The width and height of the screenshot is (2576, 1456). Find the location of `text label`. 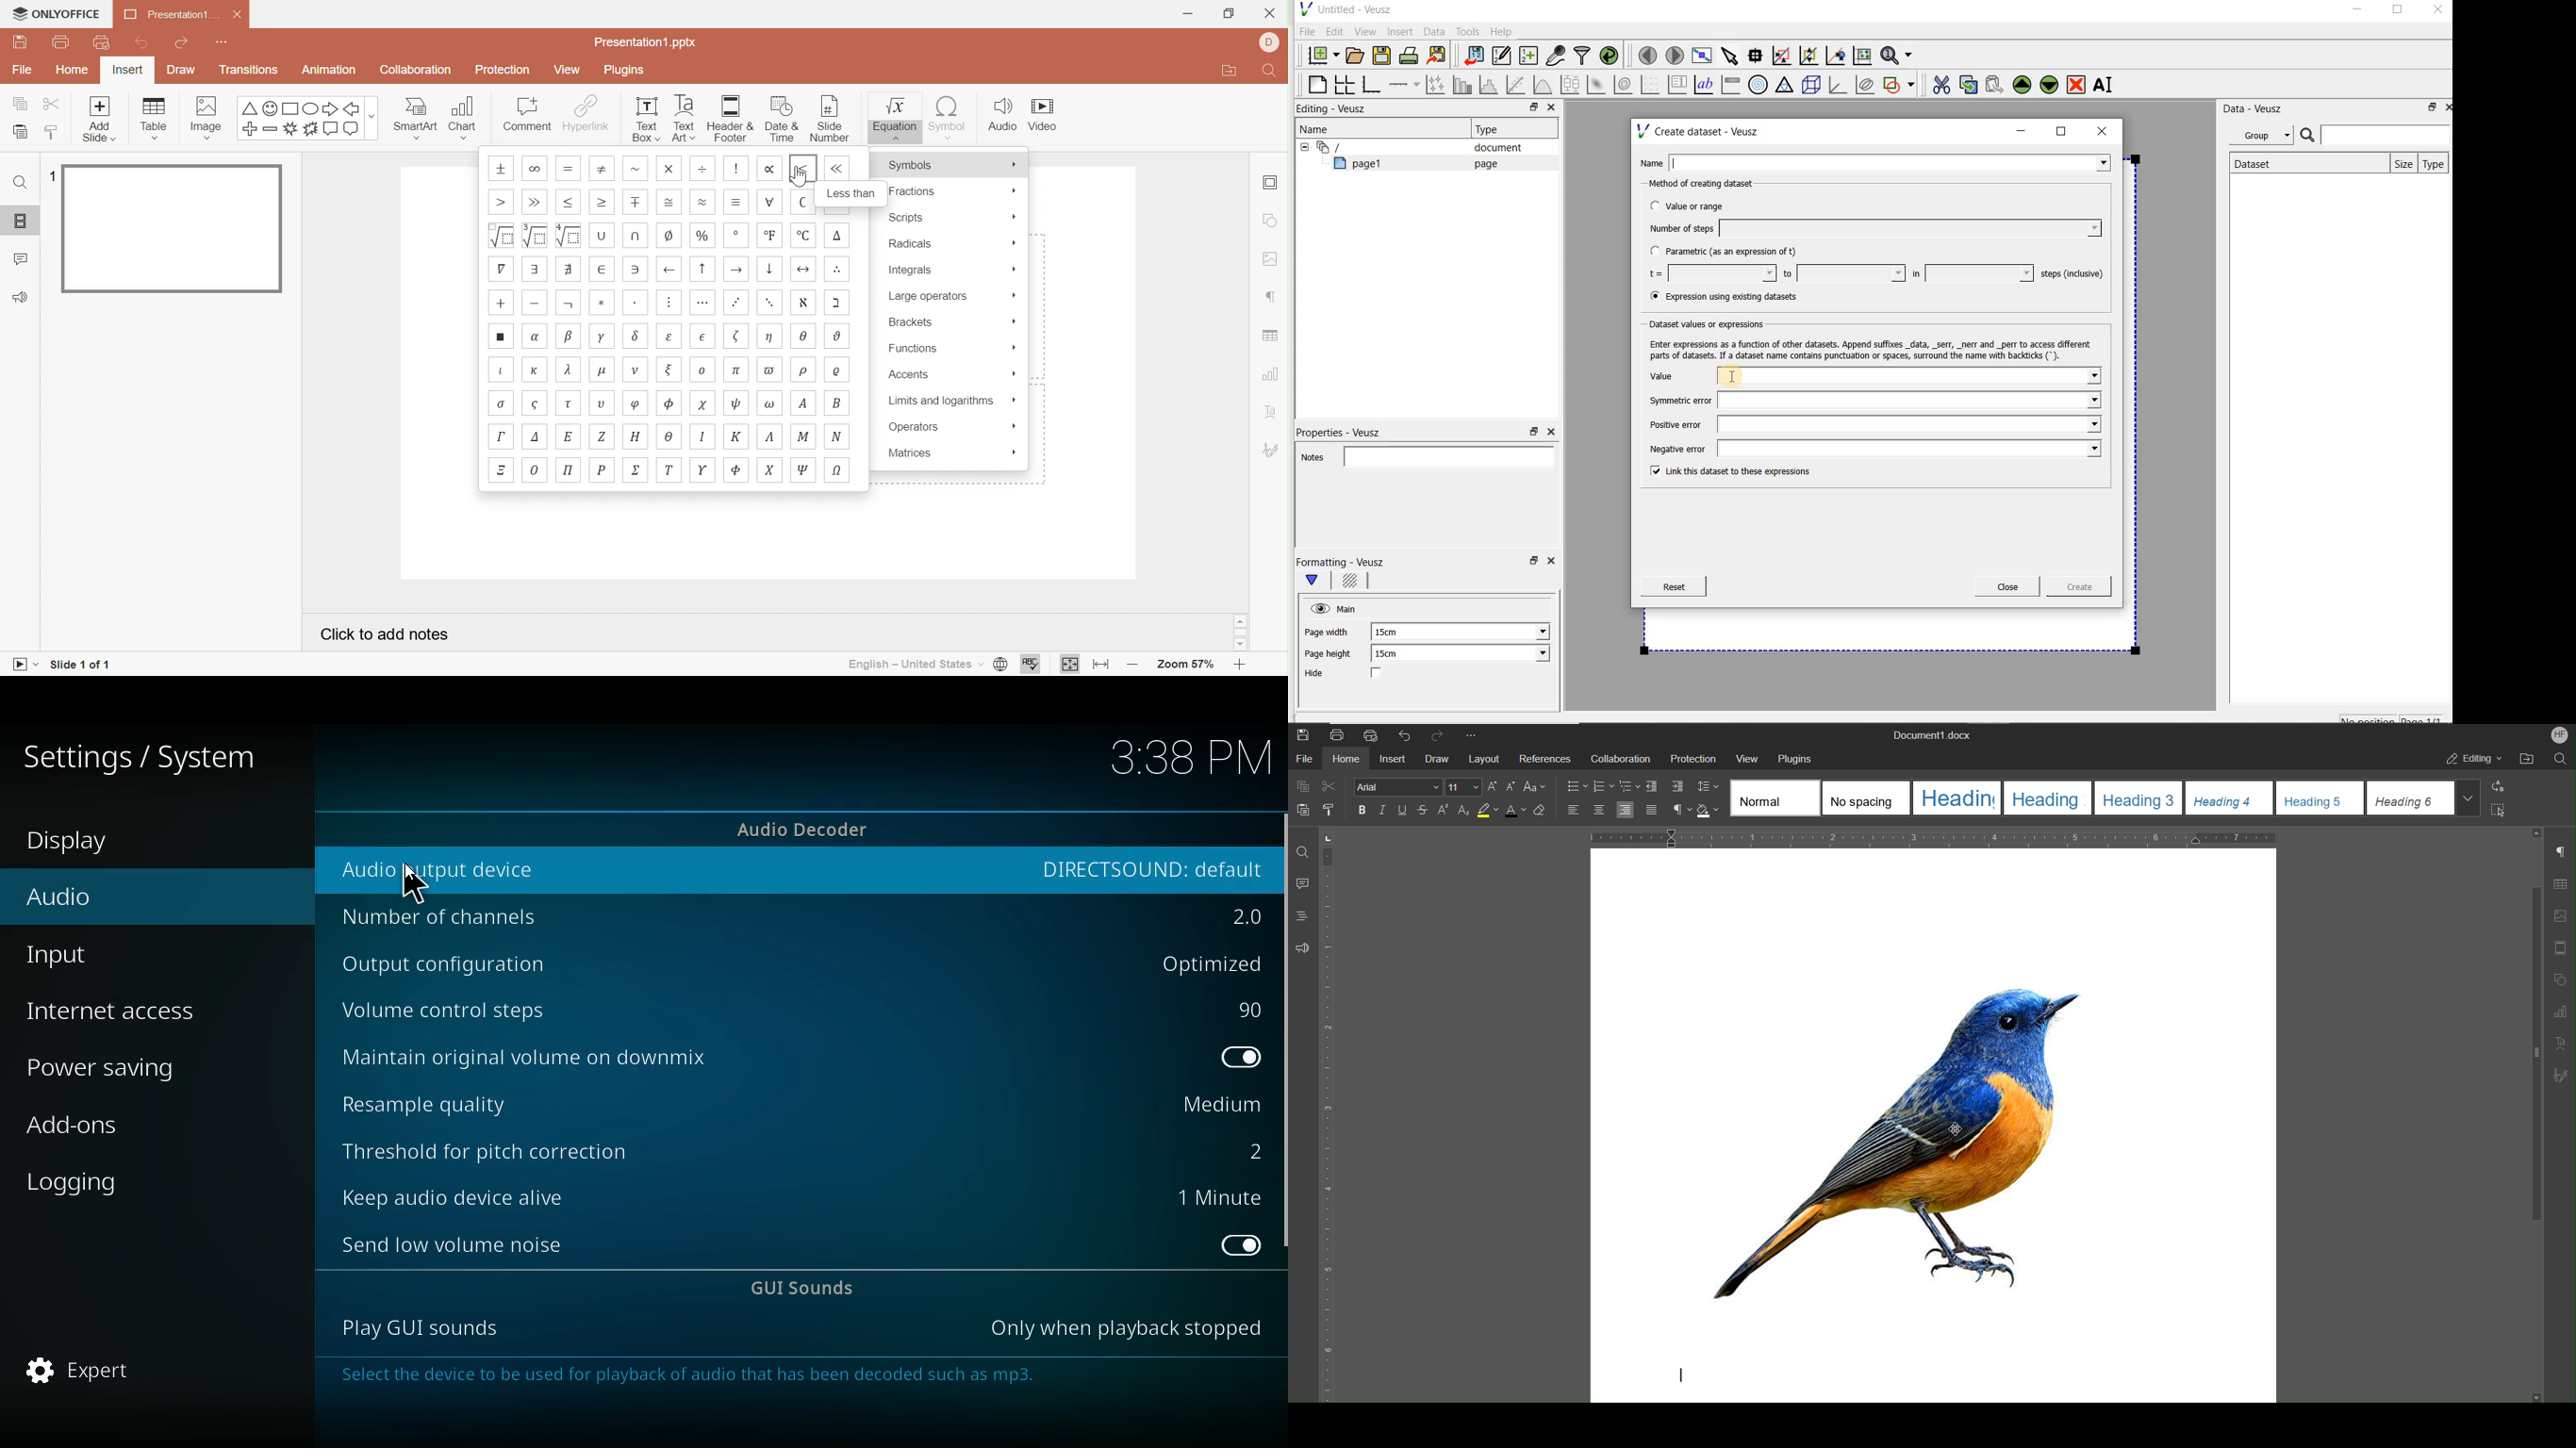

text label is located at coordinates (1706, 84).